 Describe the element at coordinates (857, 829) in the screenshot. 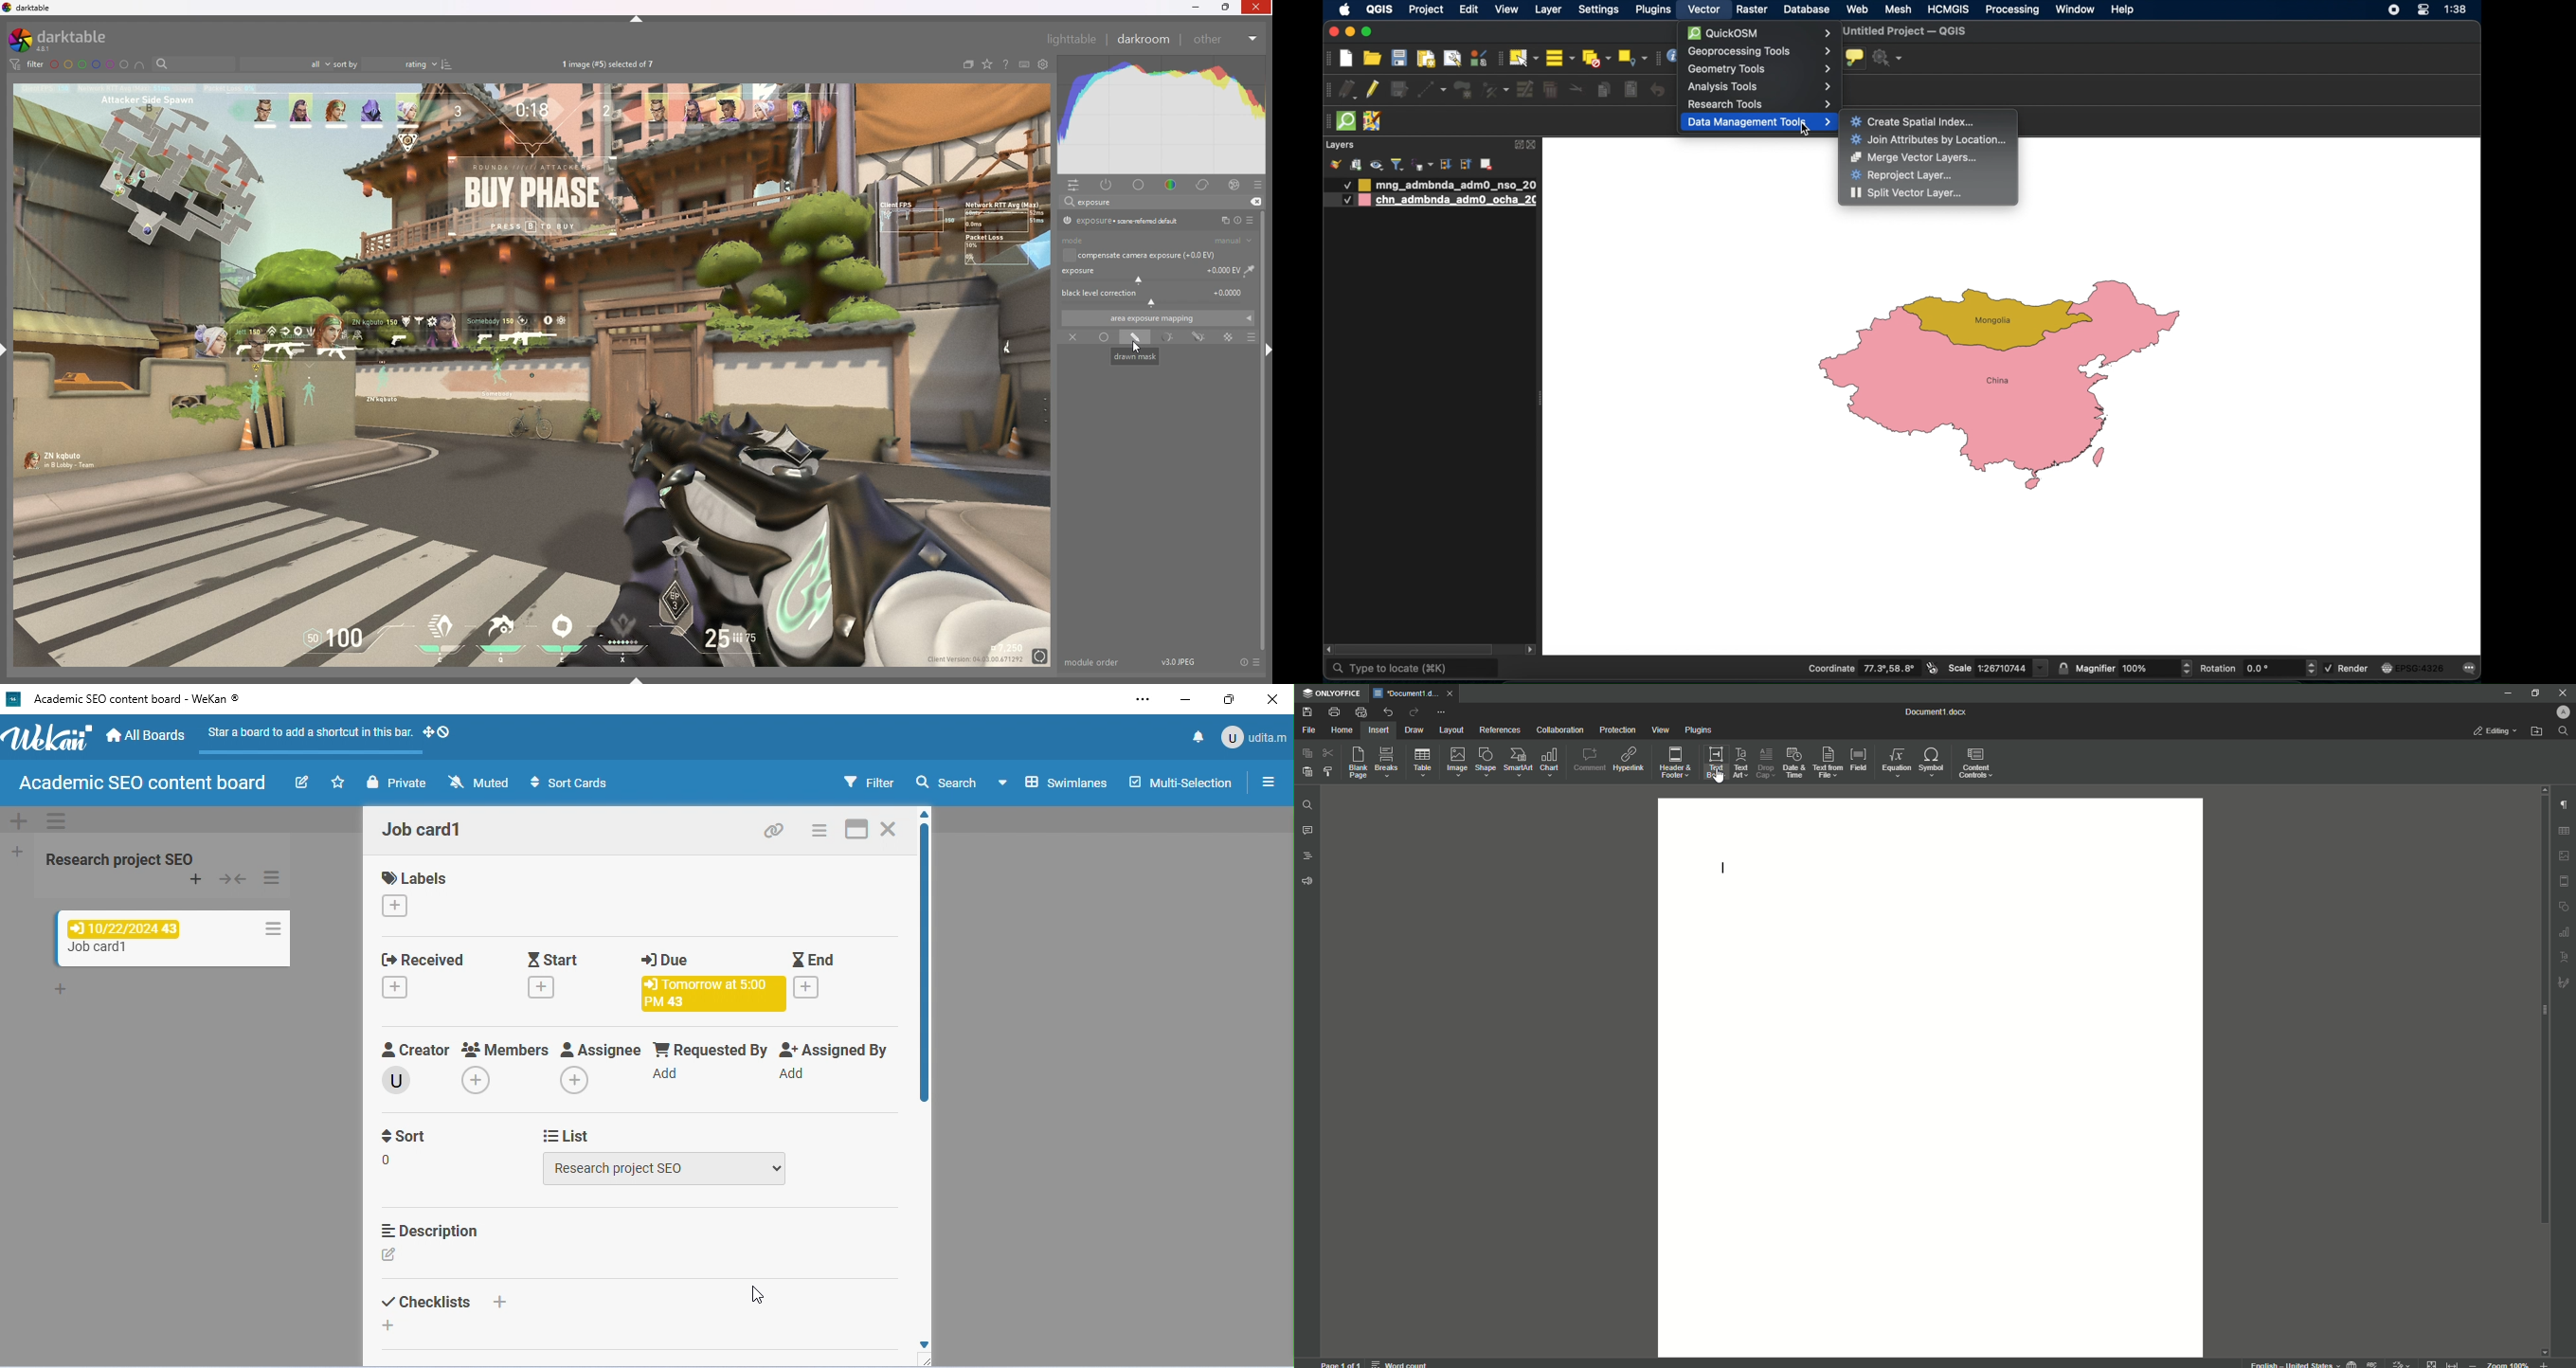

I see `maximize card` at that location.